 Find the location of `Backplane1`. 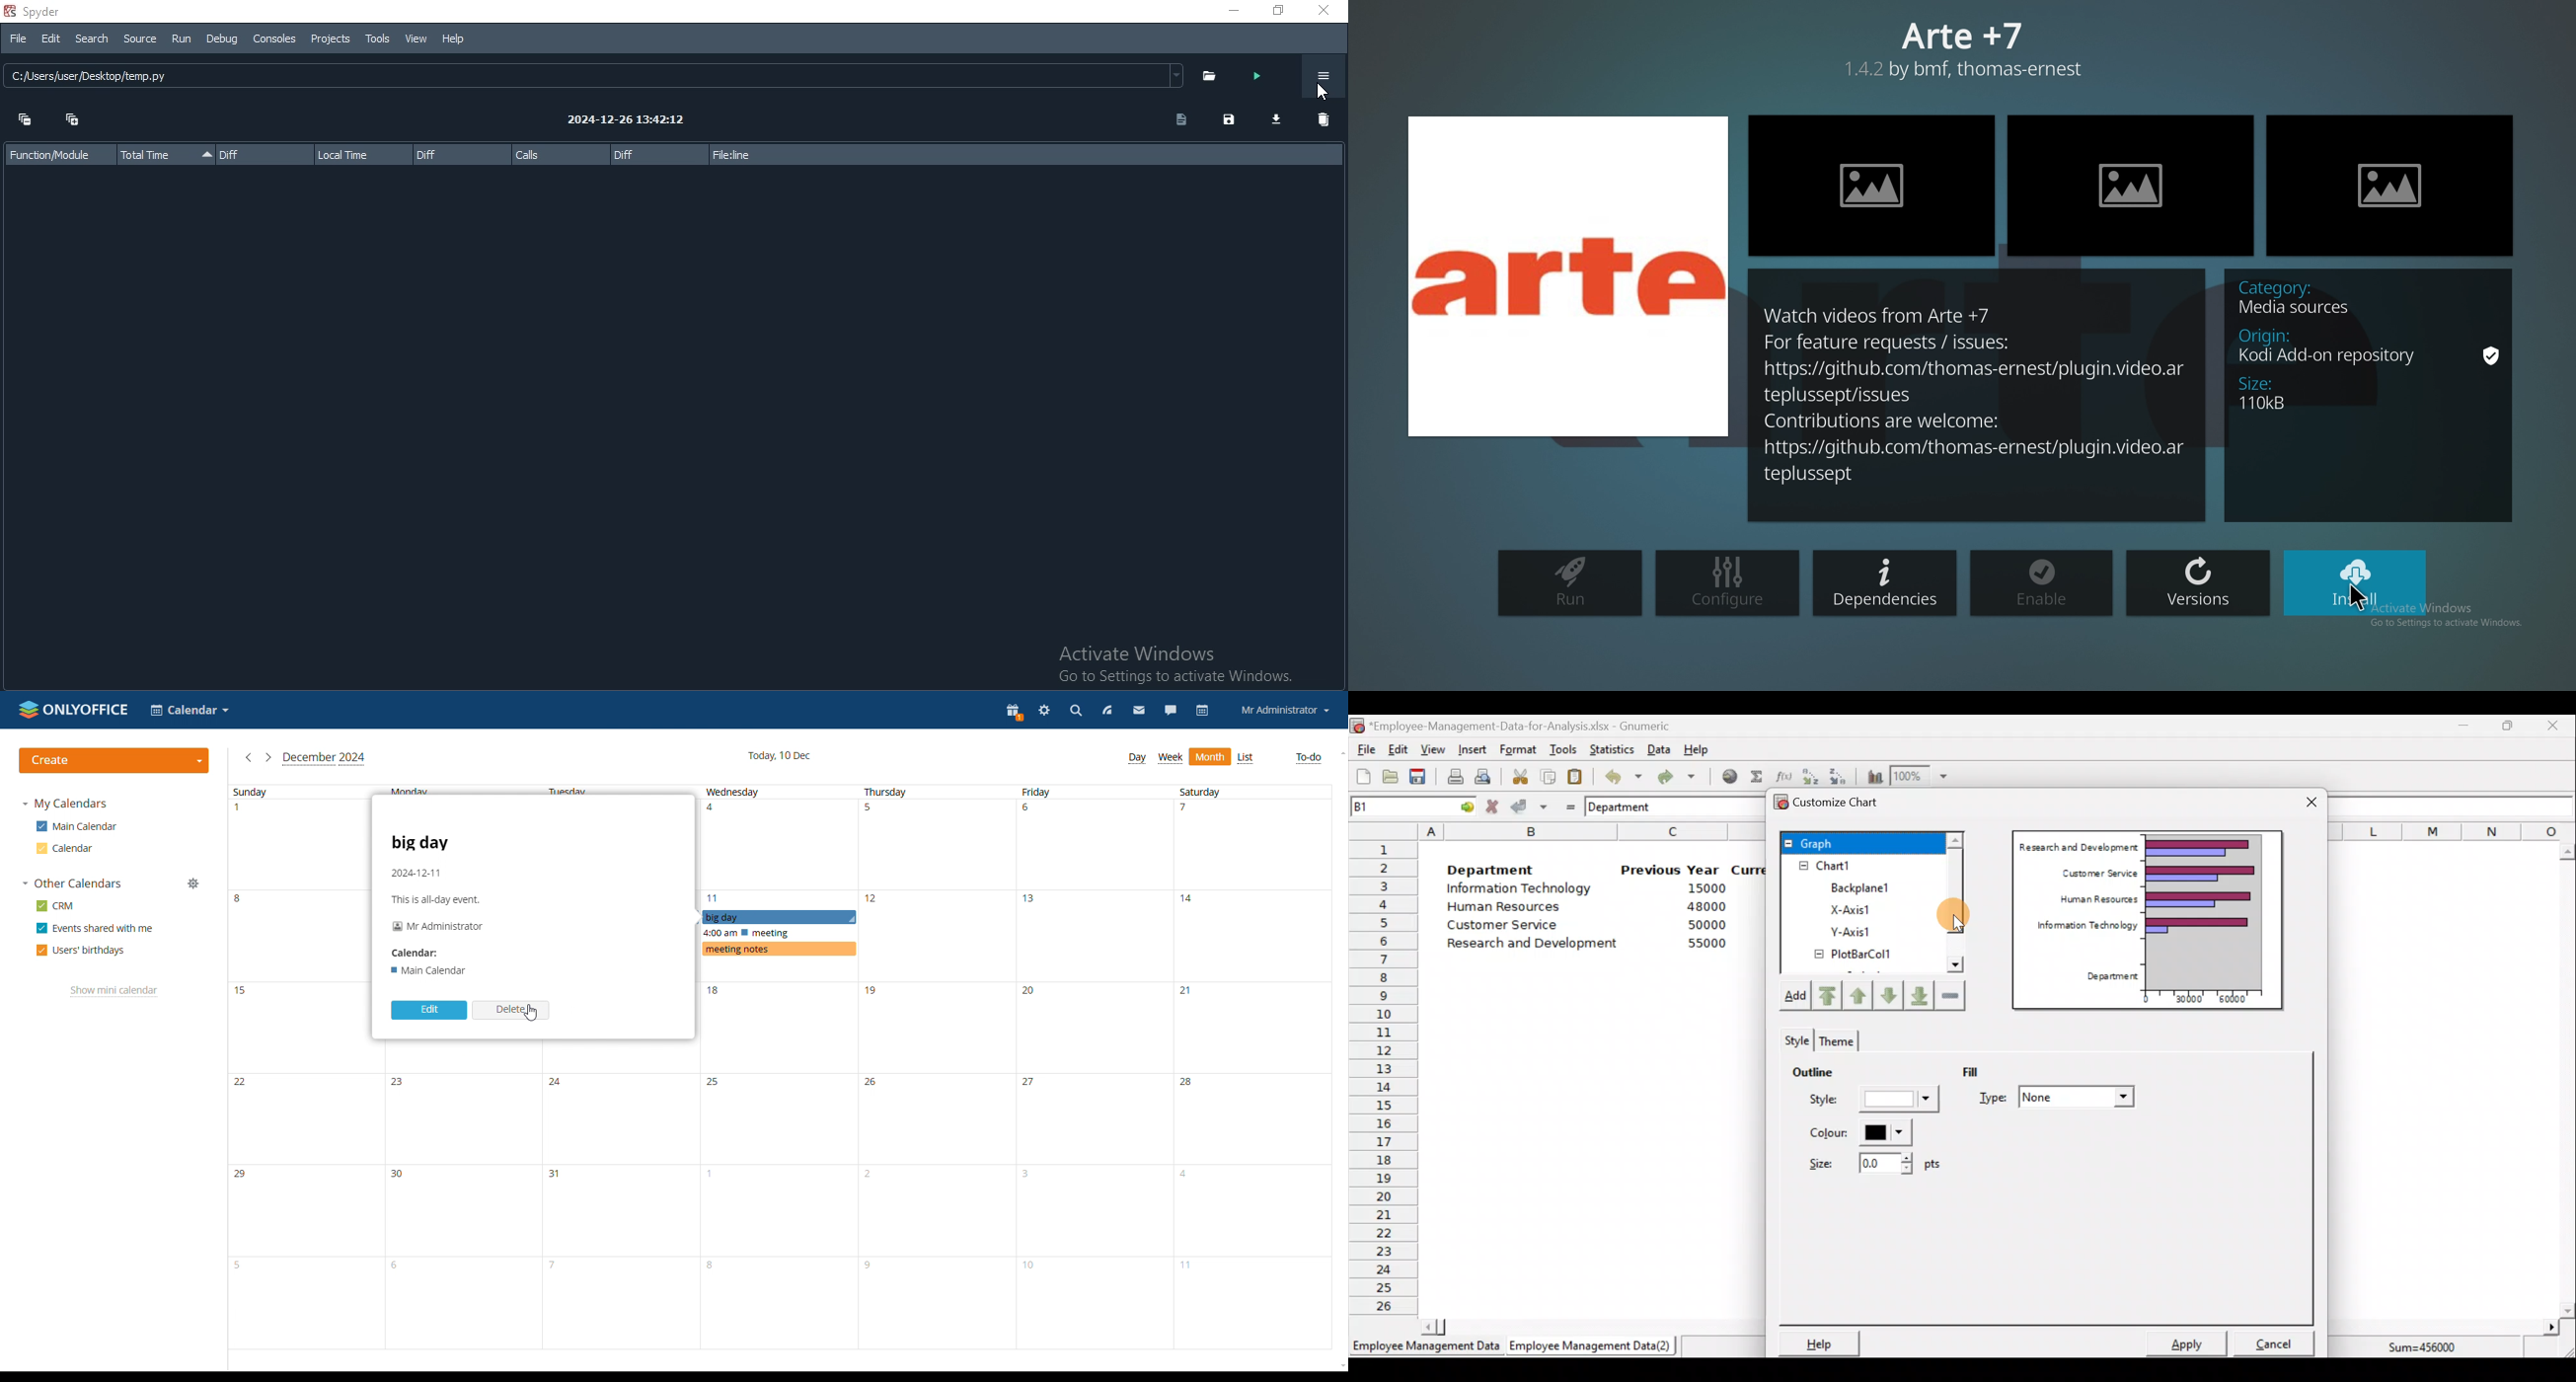

Backplane1 is located at coordinates (1863, 889).